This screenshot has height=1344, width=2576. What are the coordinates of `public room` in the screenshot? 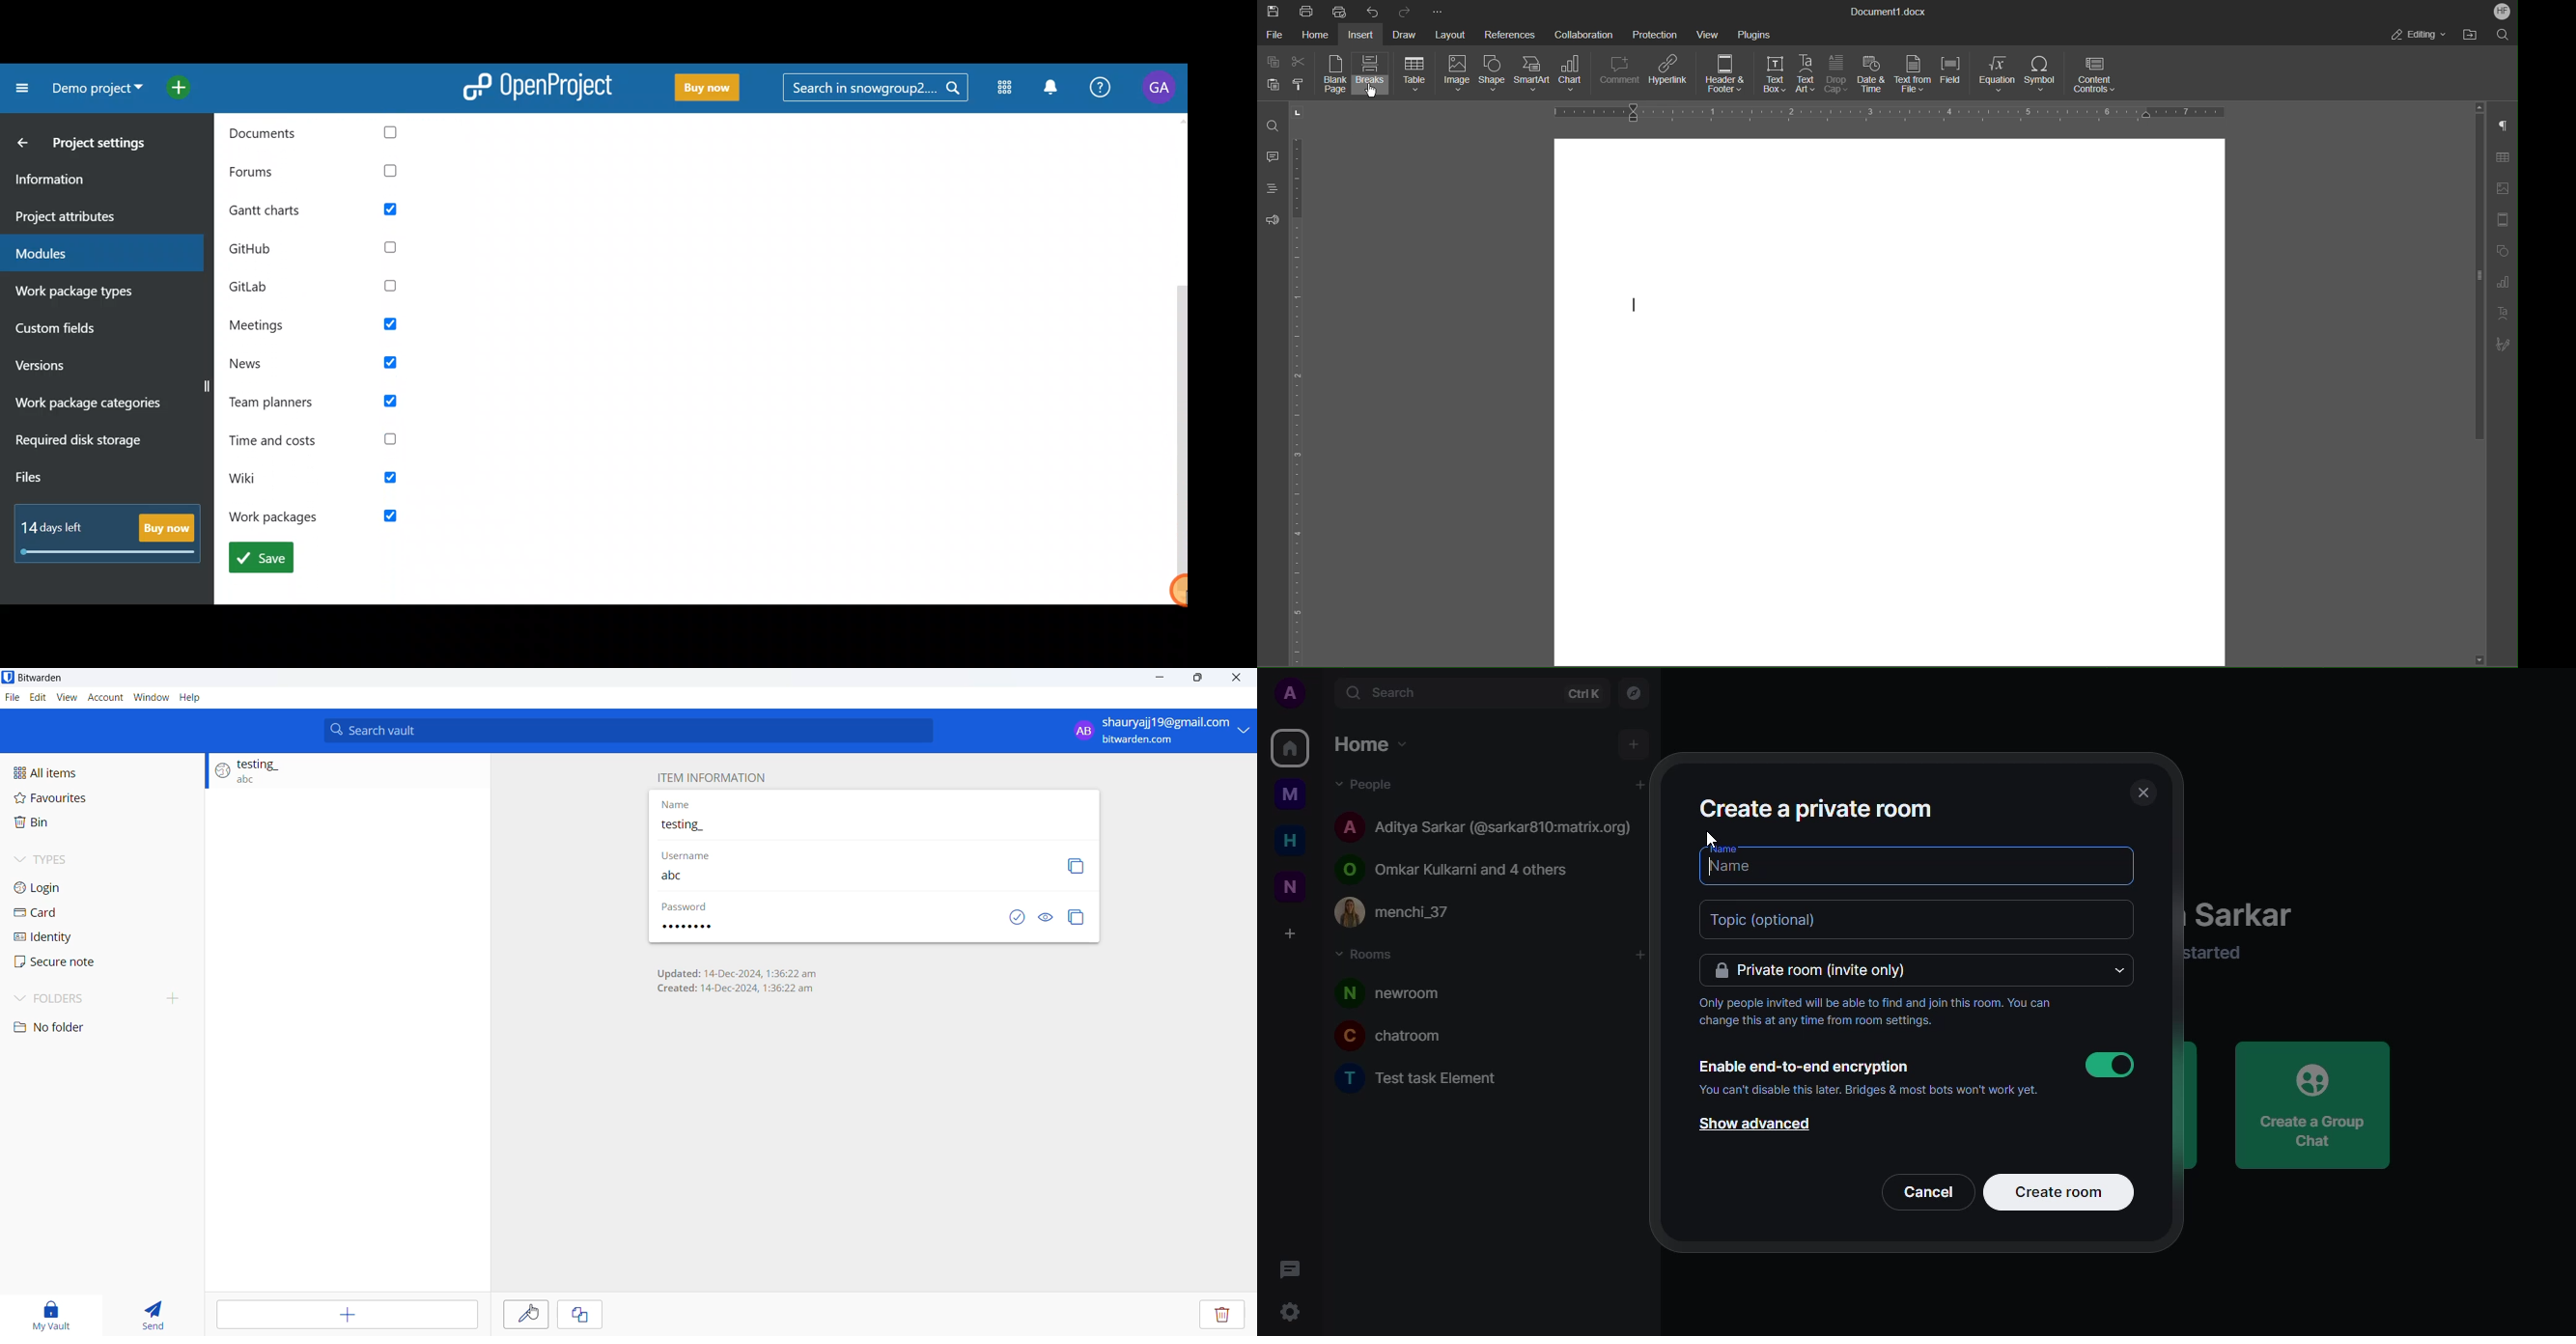 It's located at (1465, 866).